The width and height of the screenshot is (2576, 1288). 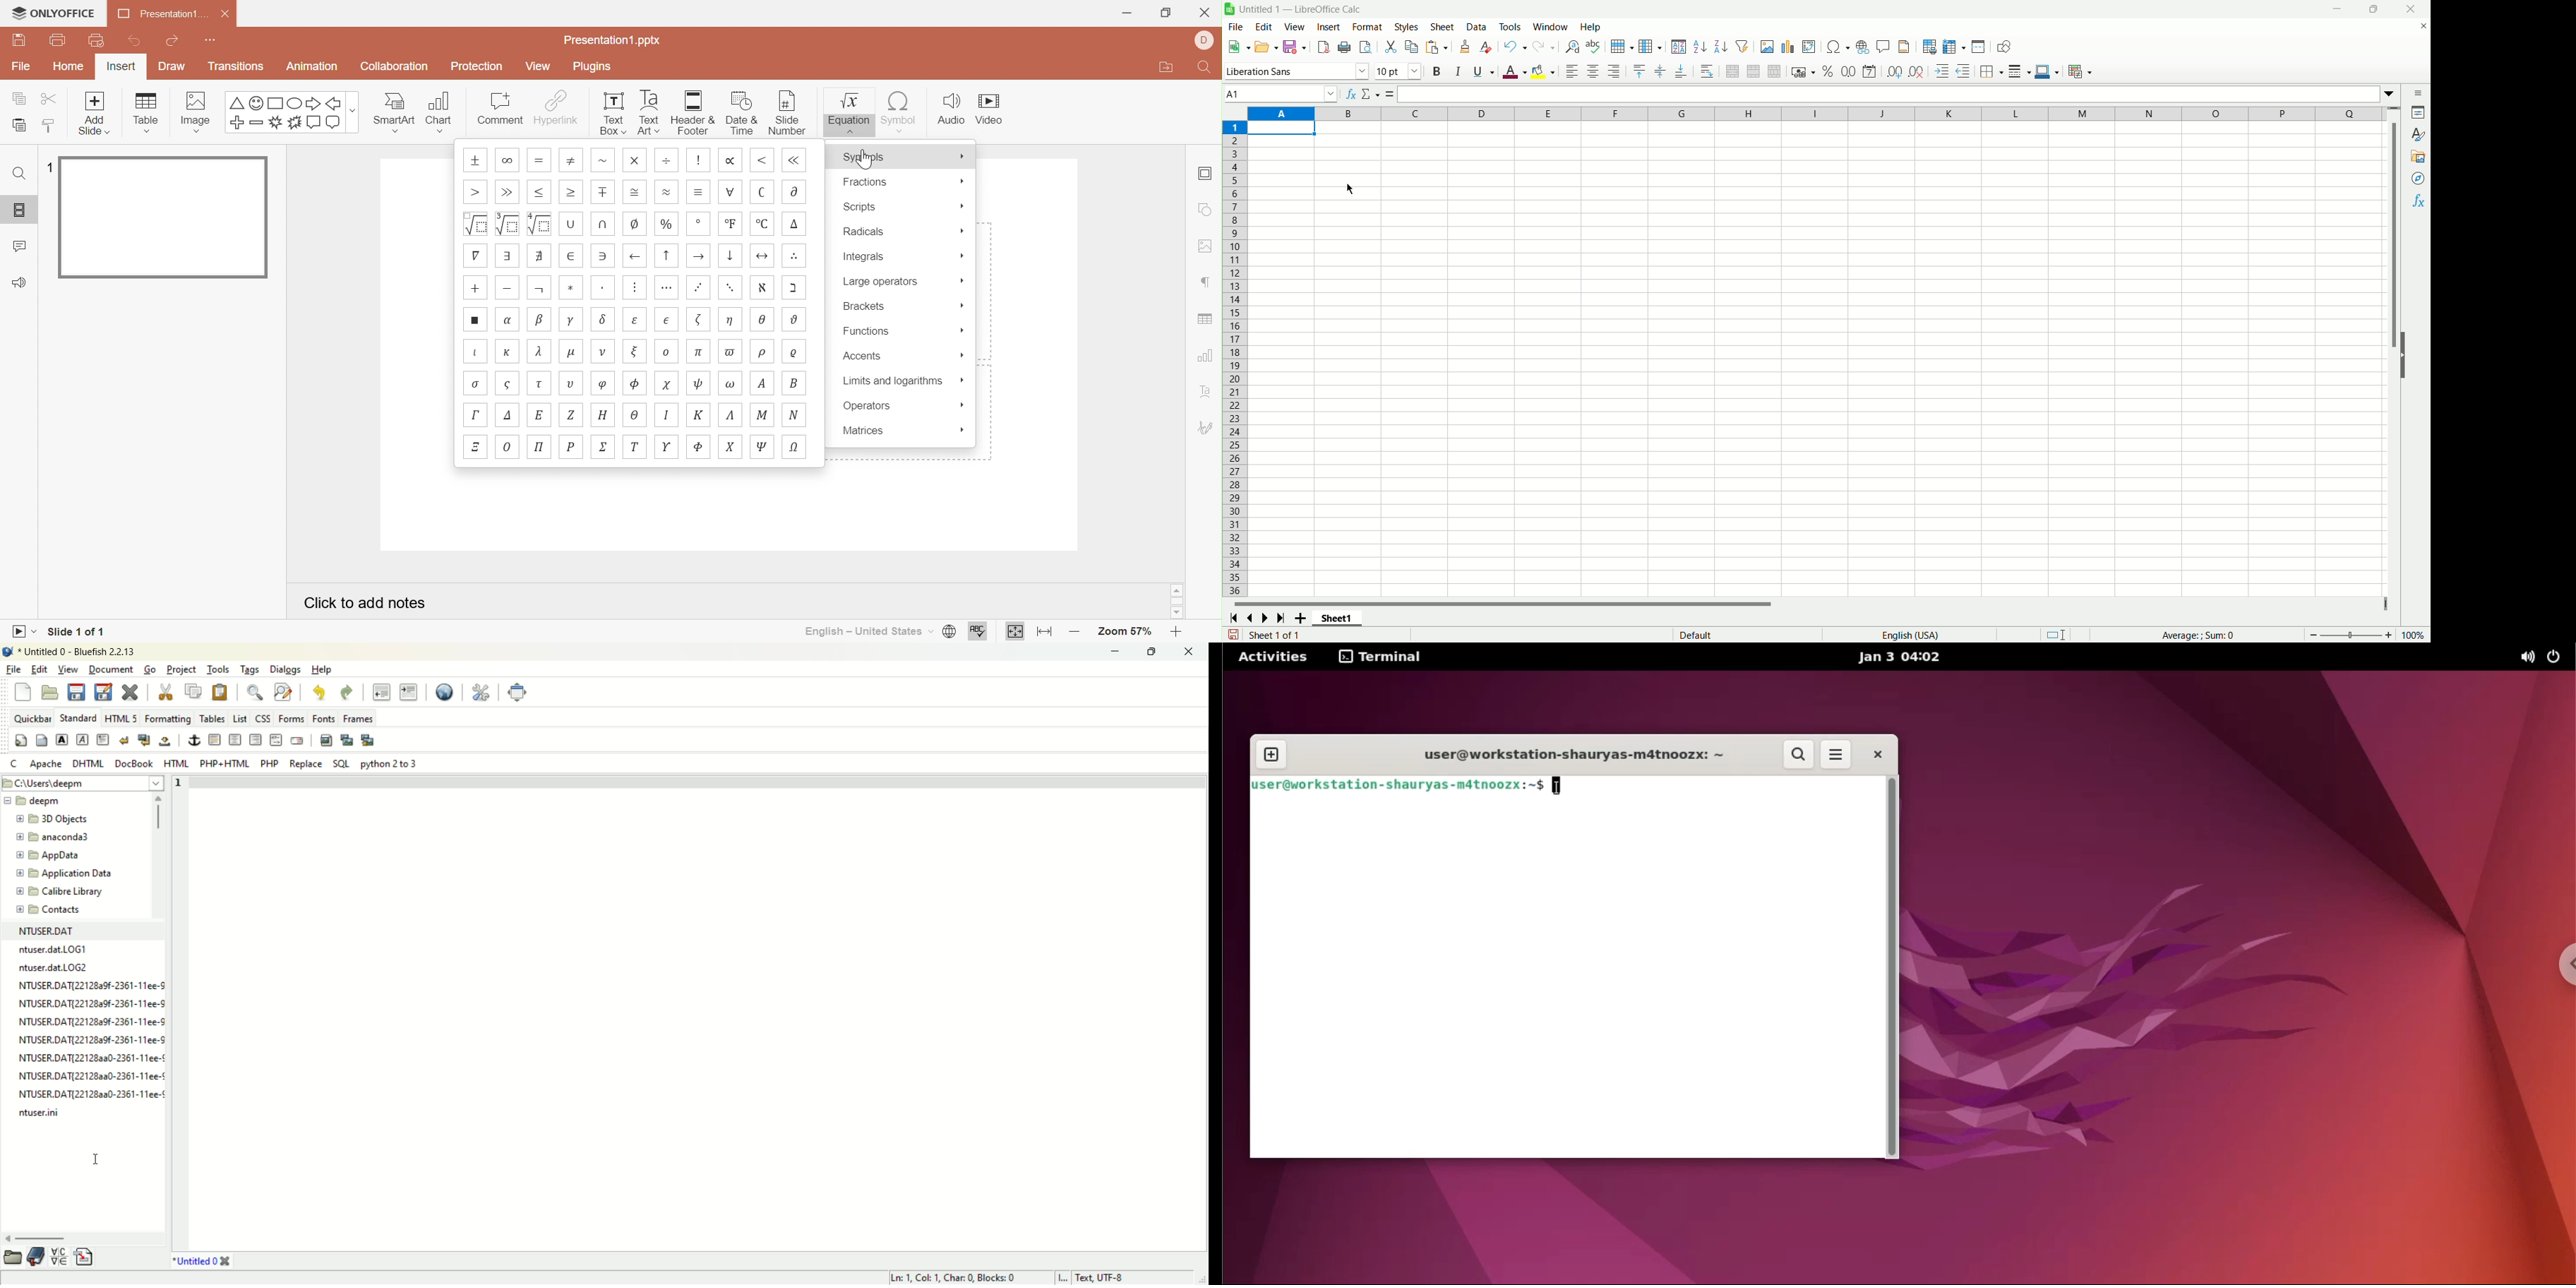 What do you see at coordinates (1207, 41) in the screenshot?
I see `Profile` at bounding box center [1207, 41].